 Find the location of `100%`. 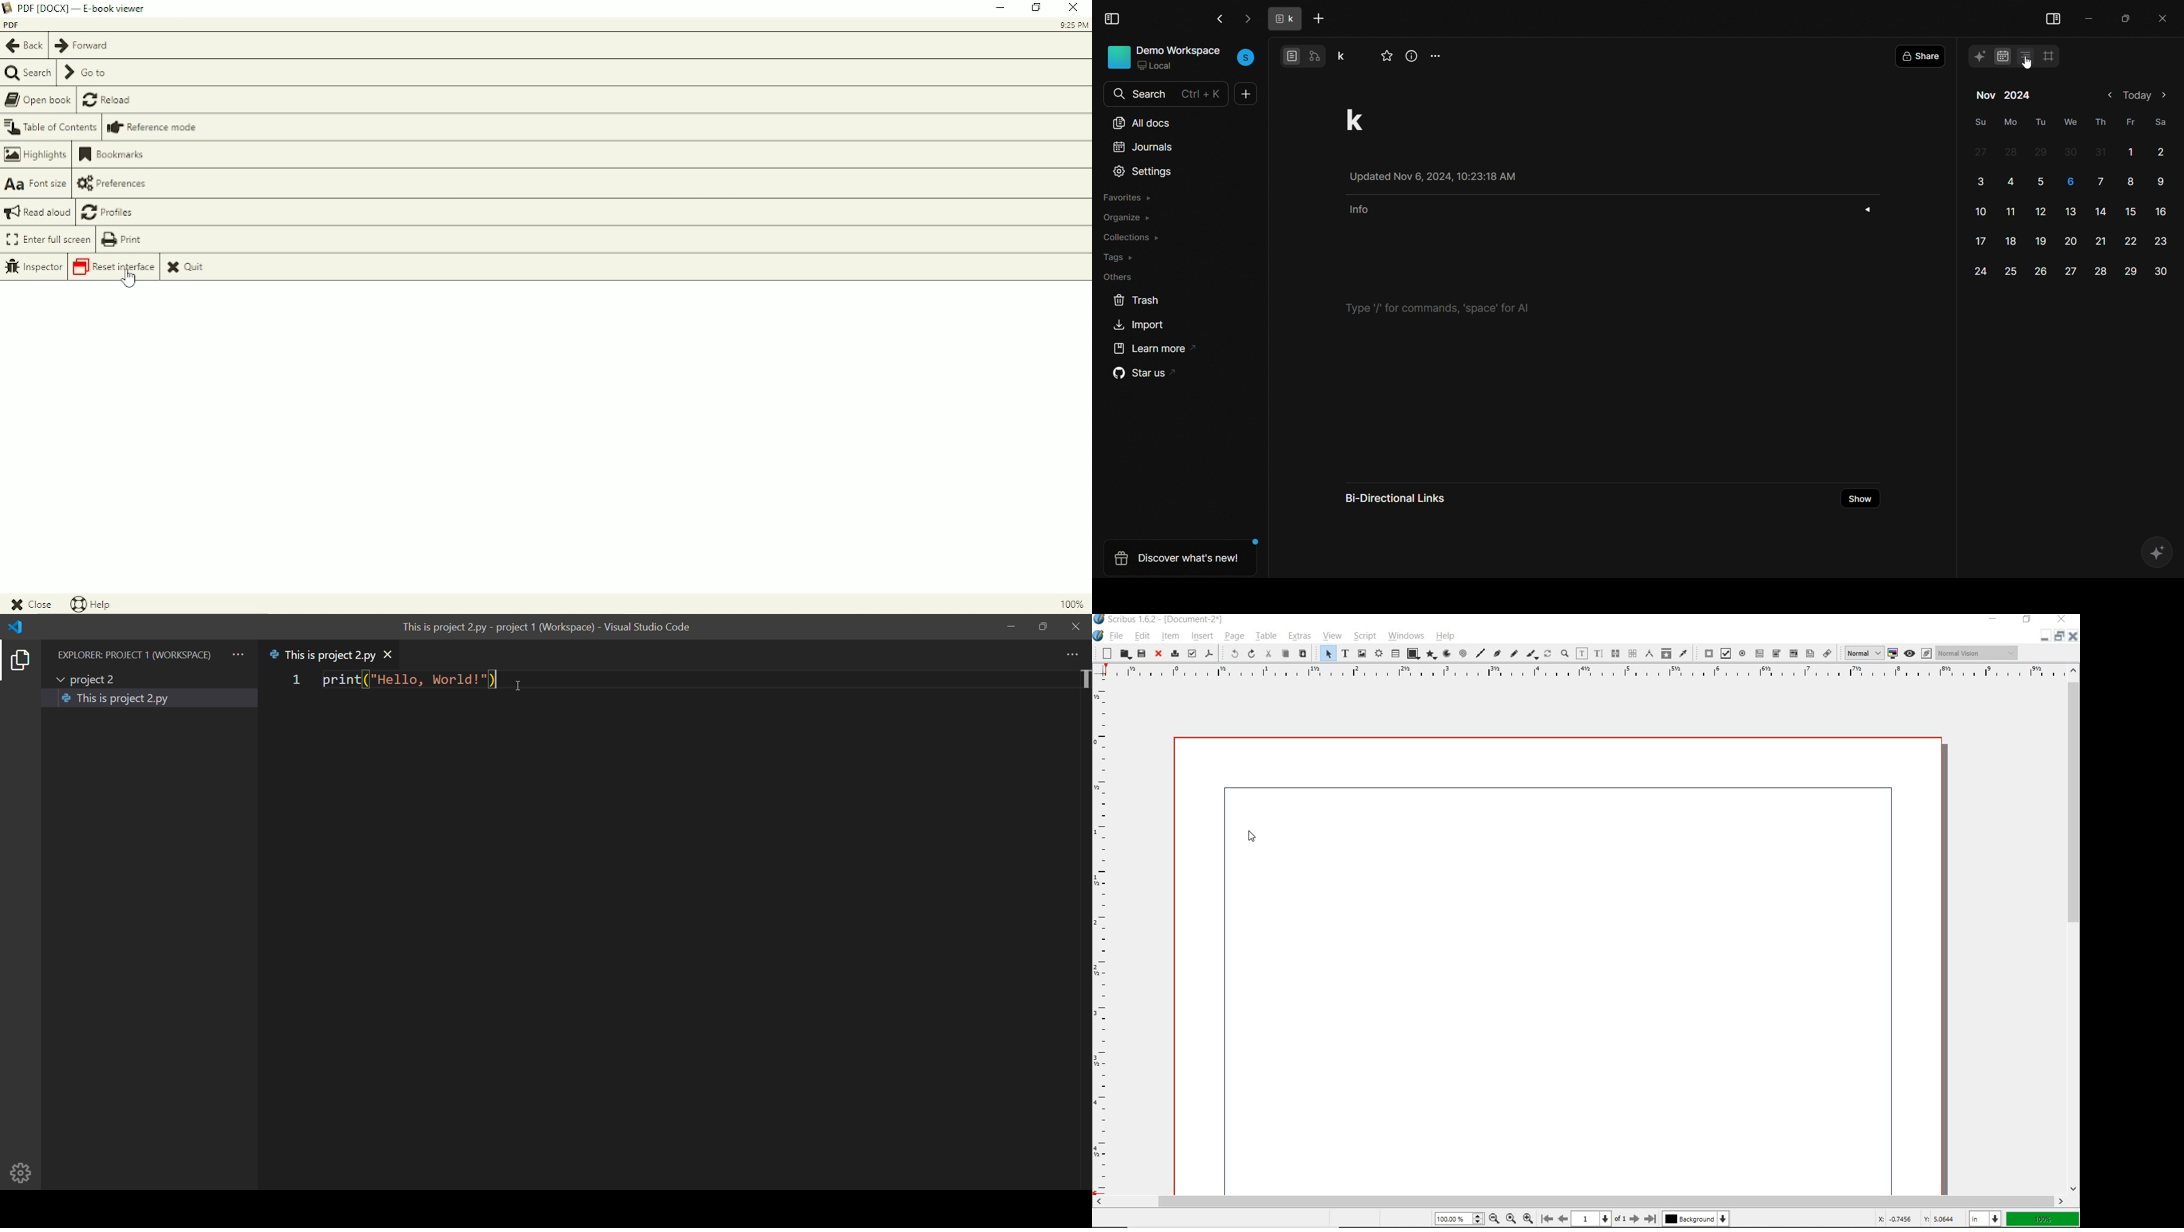

100% is located at coordinates (1069, 602).